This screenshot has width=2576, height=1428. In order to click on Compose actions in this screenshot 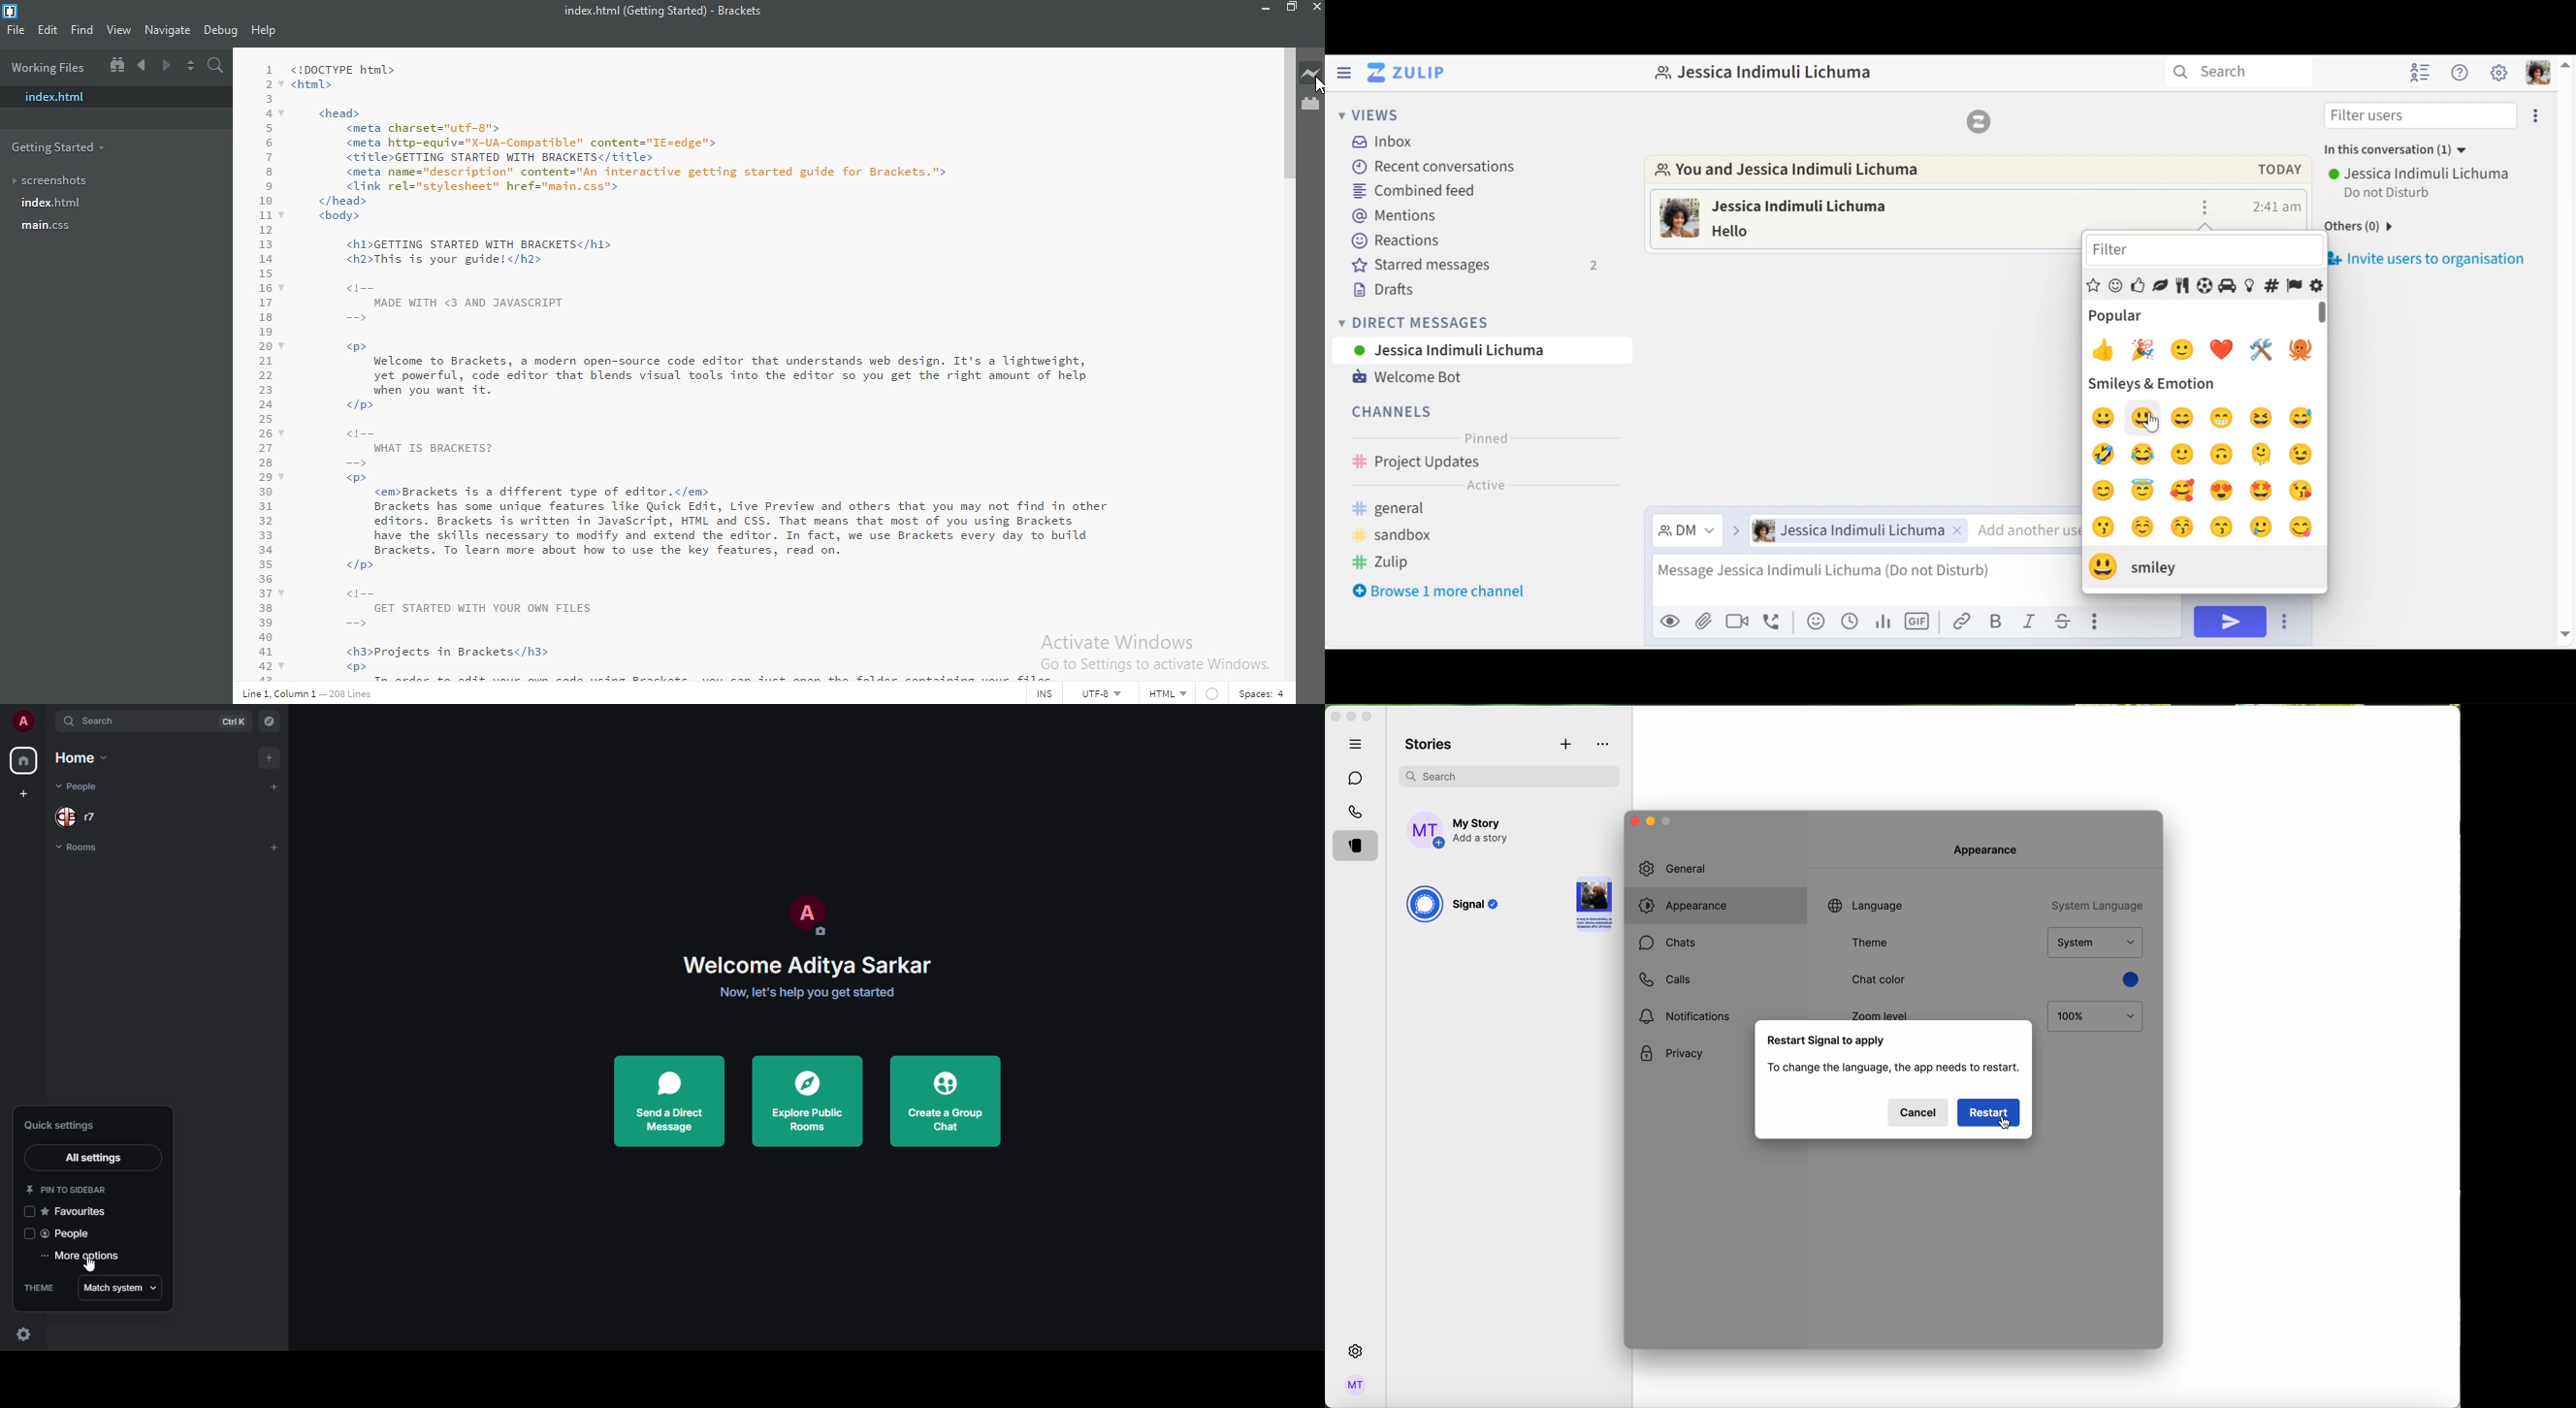, I will do `click(2098, 620)`.